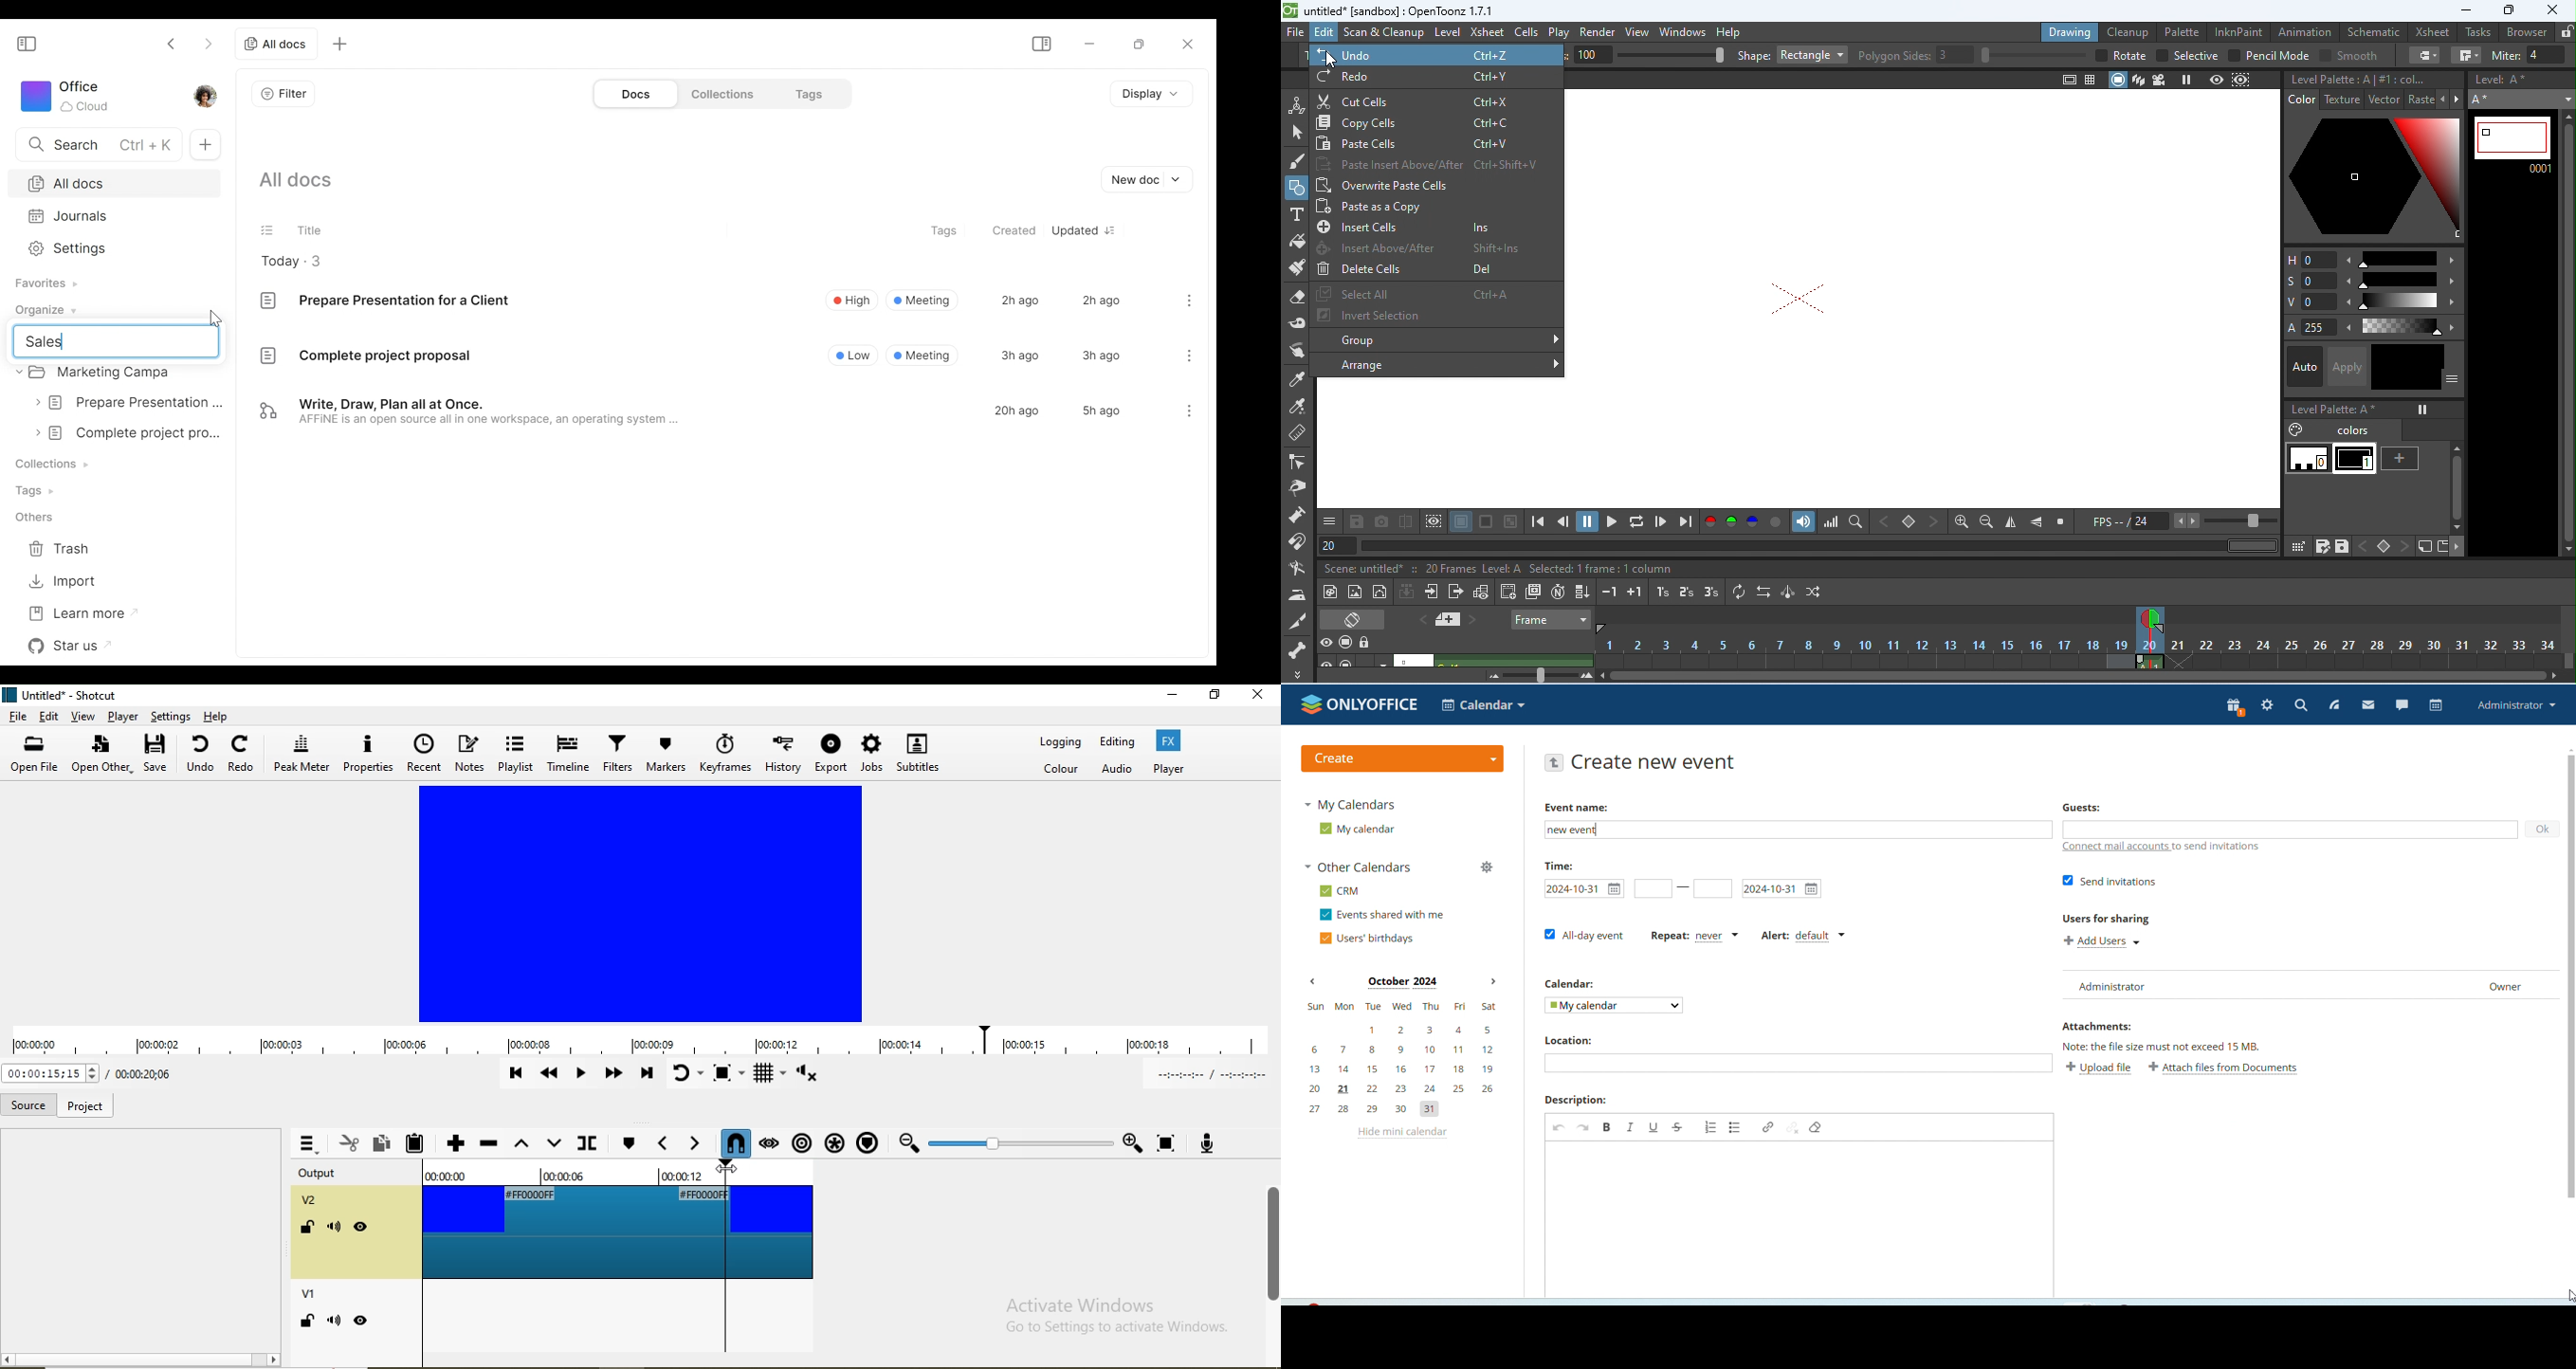 The image size is (2576, 1372). I want to click on 20h ago, so click(1017, 411).